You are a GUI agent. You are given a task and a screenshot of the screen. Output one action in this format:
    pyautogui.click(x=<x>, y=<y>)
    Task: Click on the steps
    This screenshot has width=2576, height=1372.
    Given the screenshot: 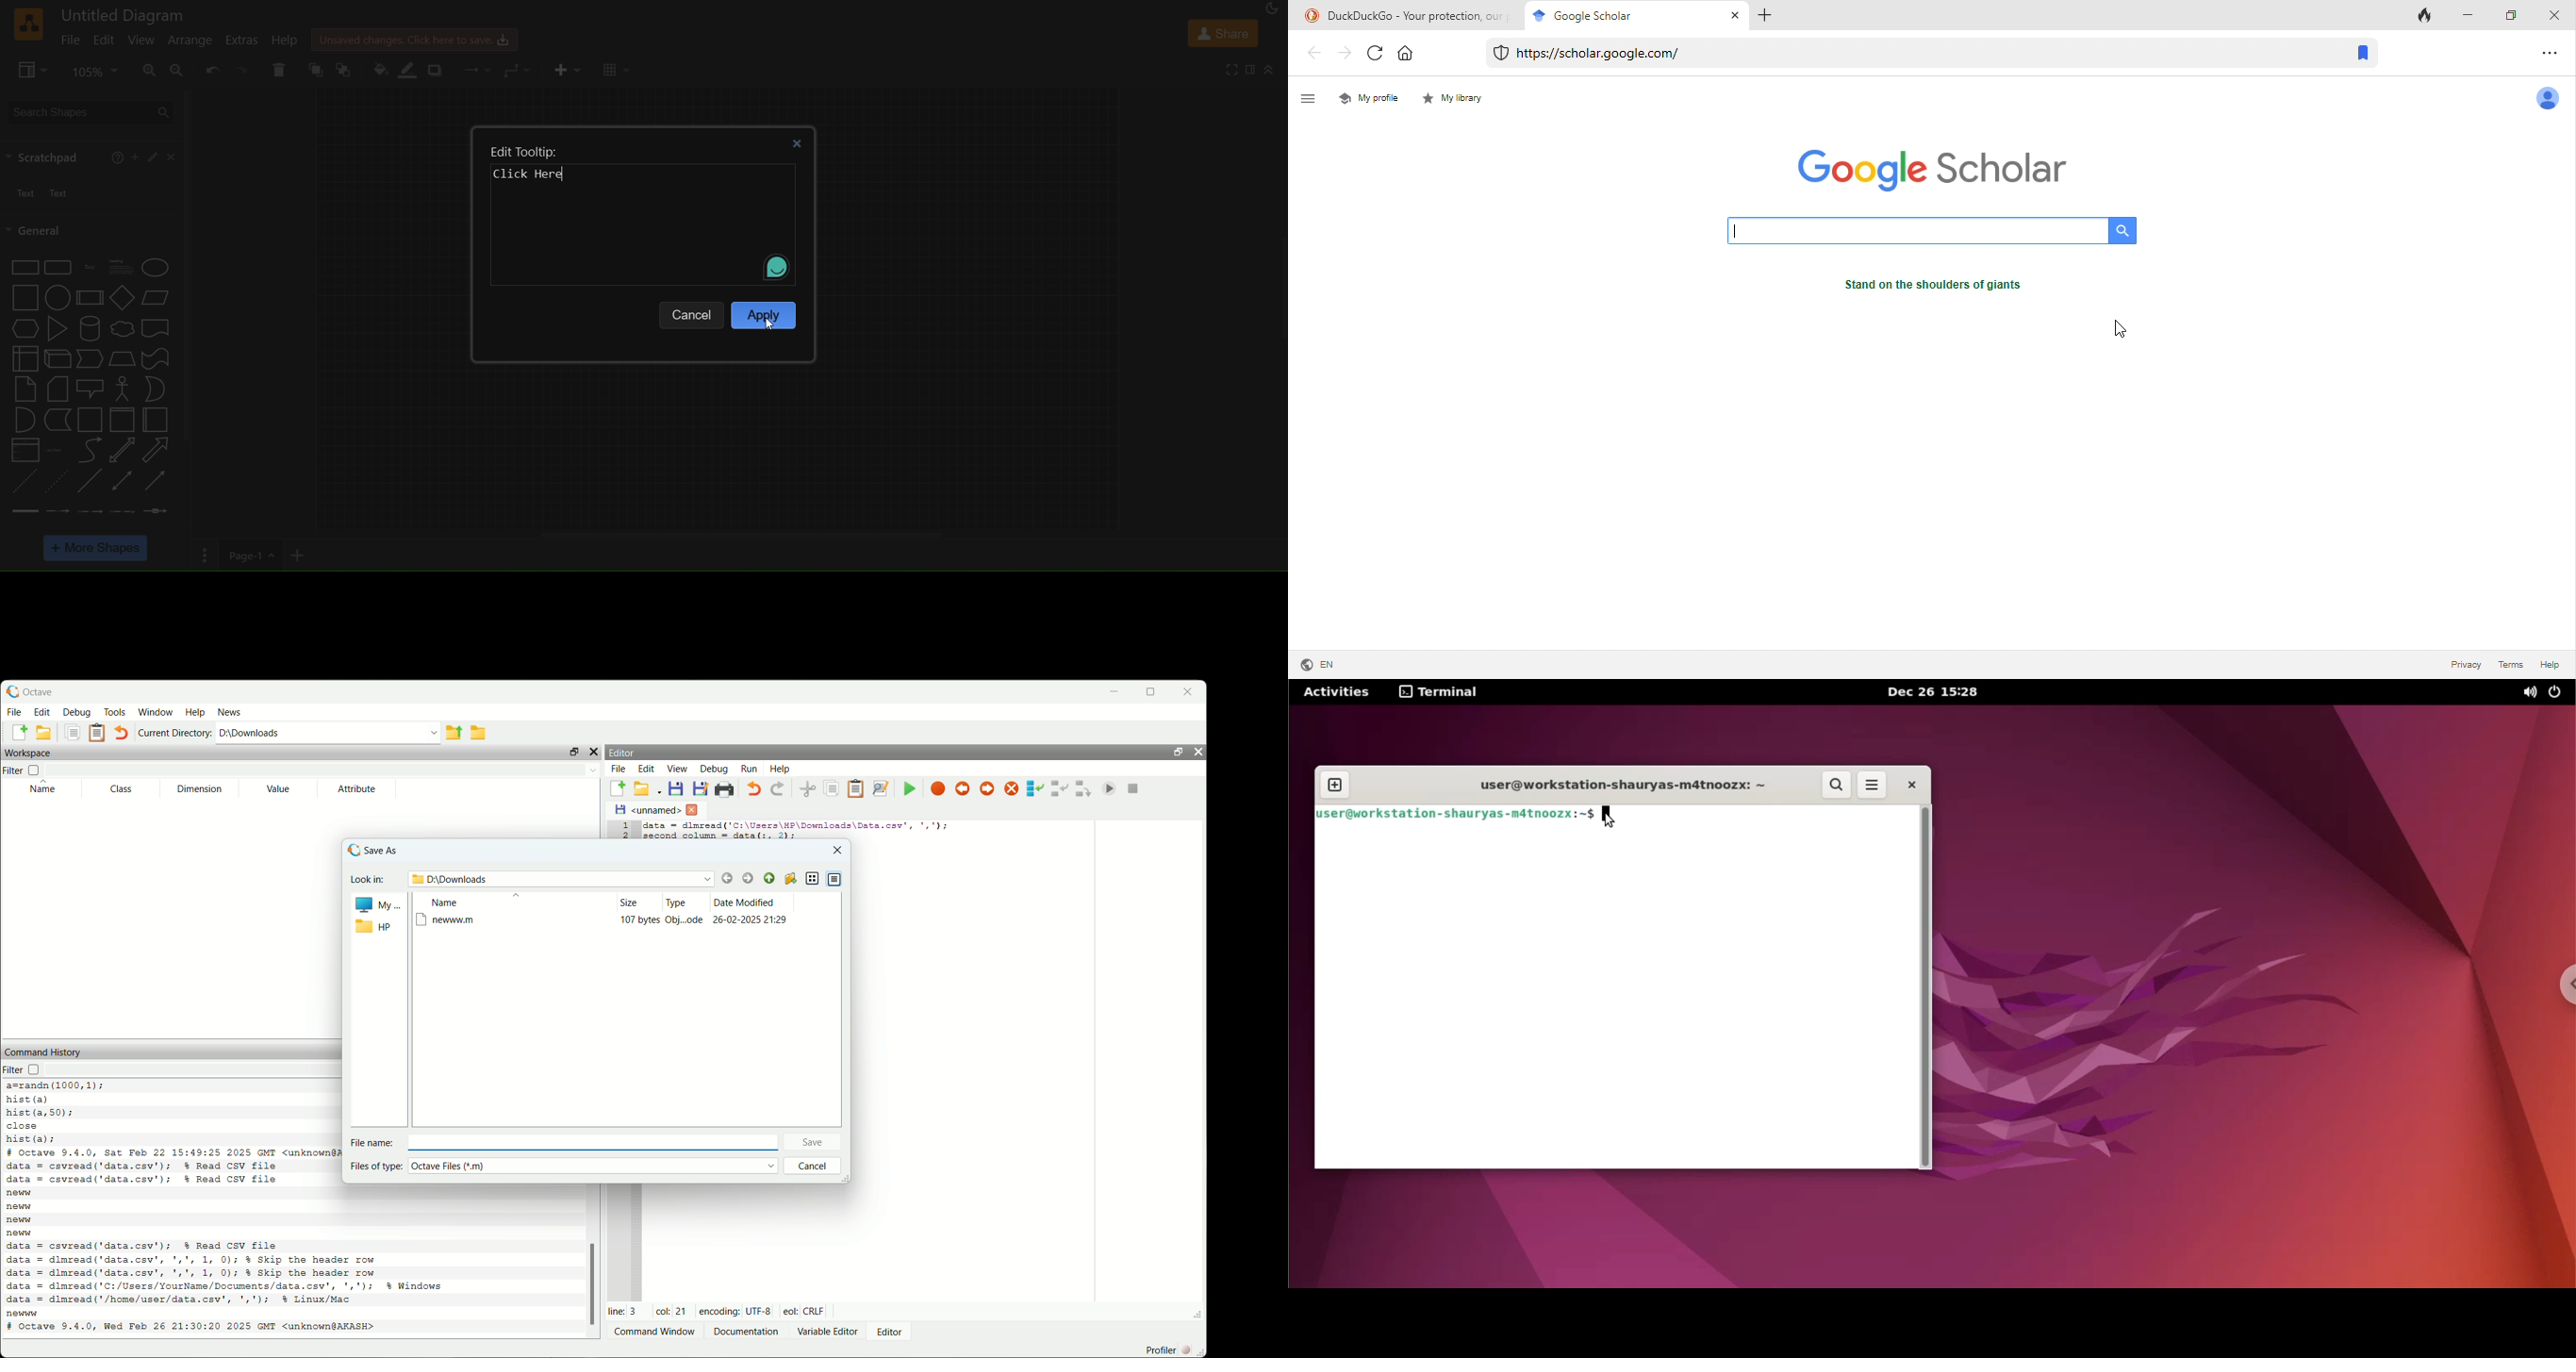 What is the action you would take?
    pyautogui.click(x=90, y=360)
    